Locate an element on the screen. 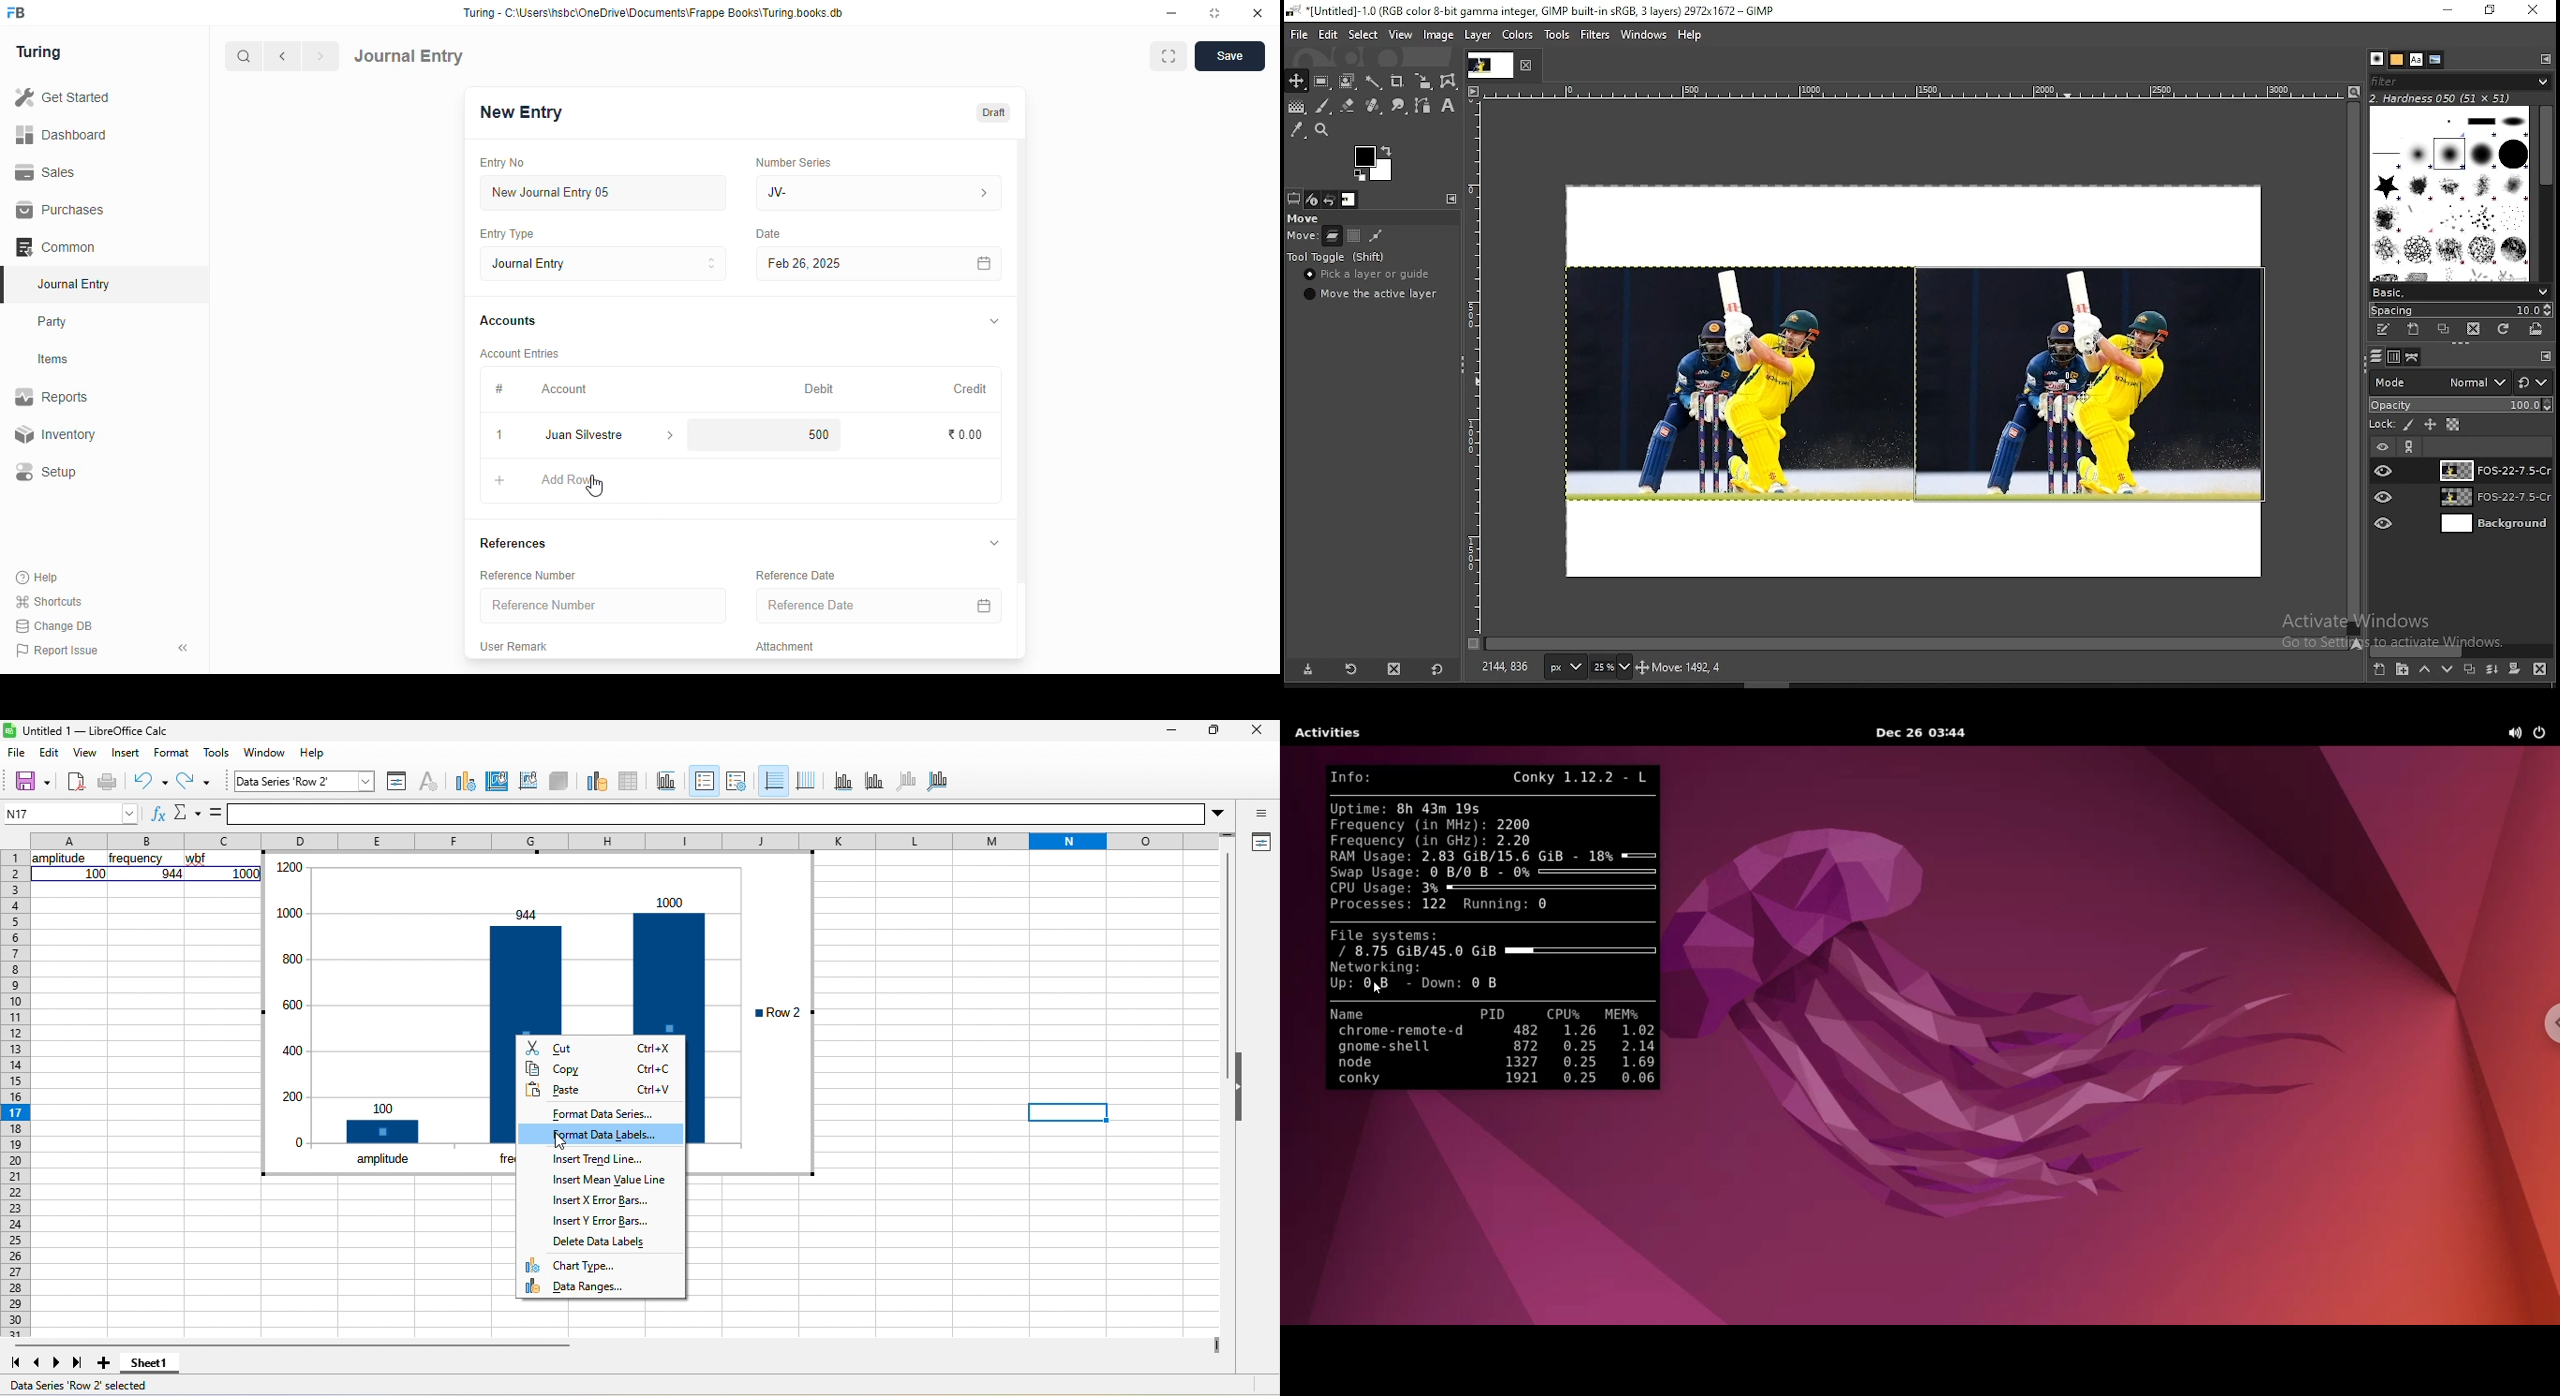  redo is located at coordinates (195, 782).